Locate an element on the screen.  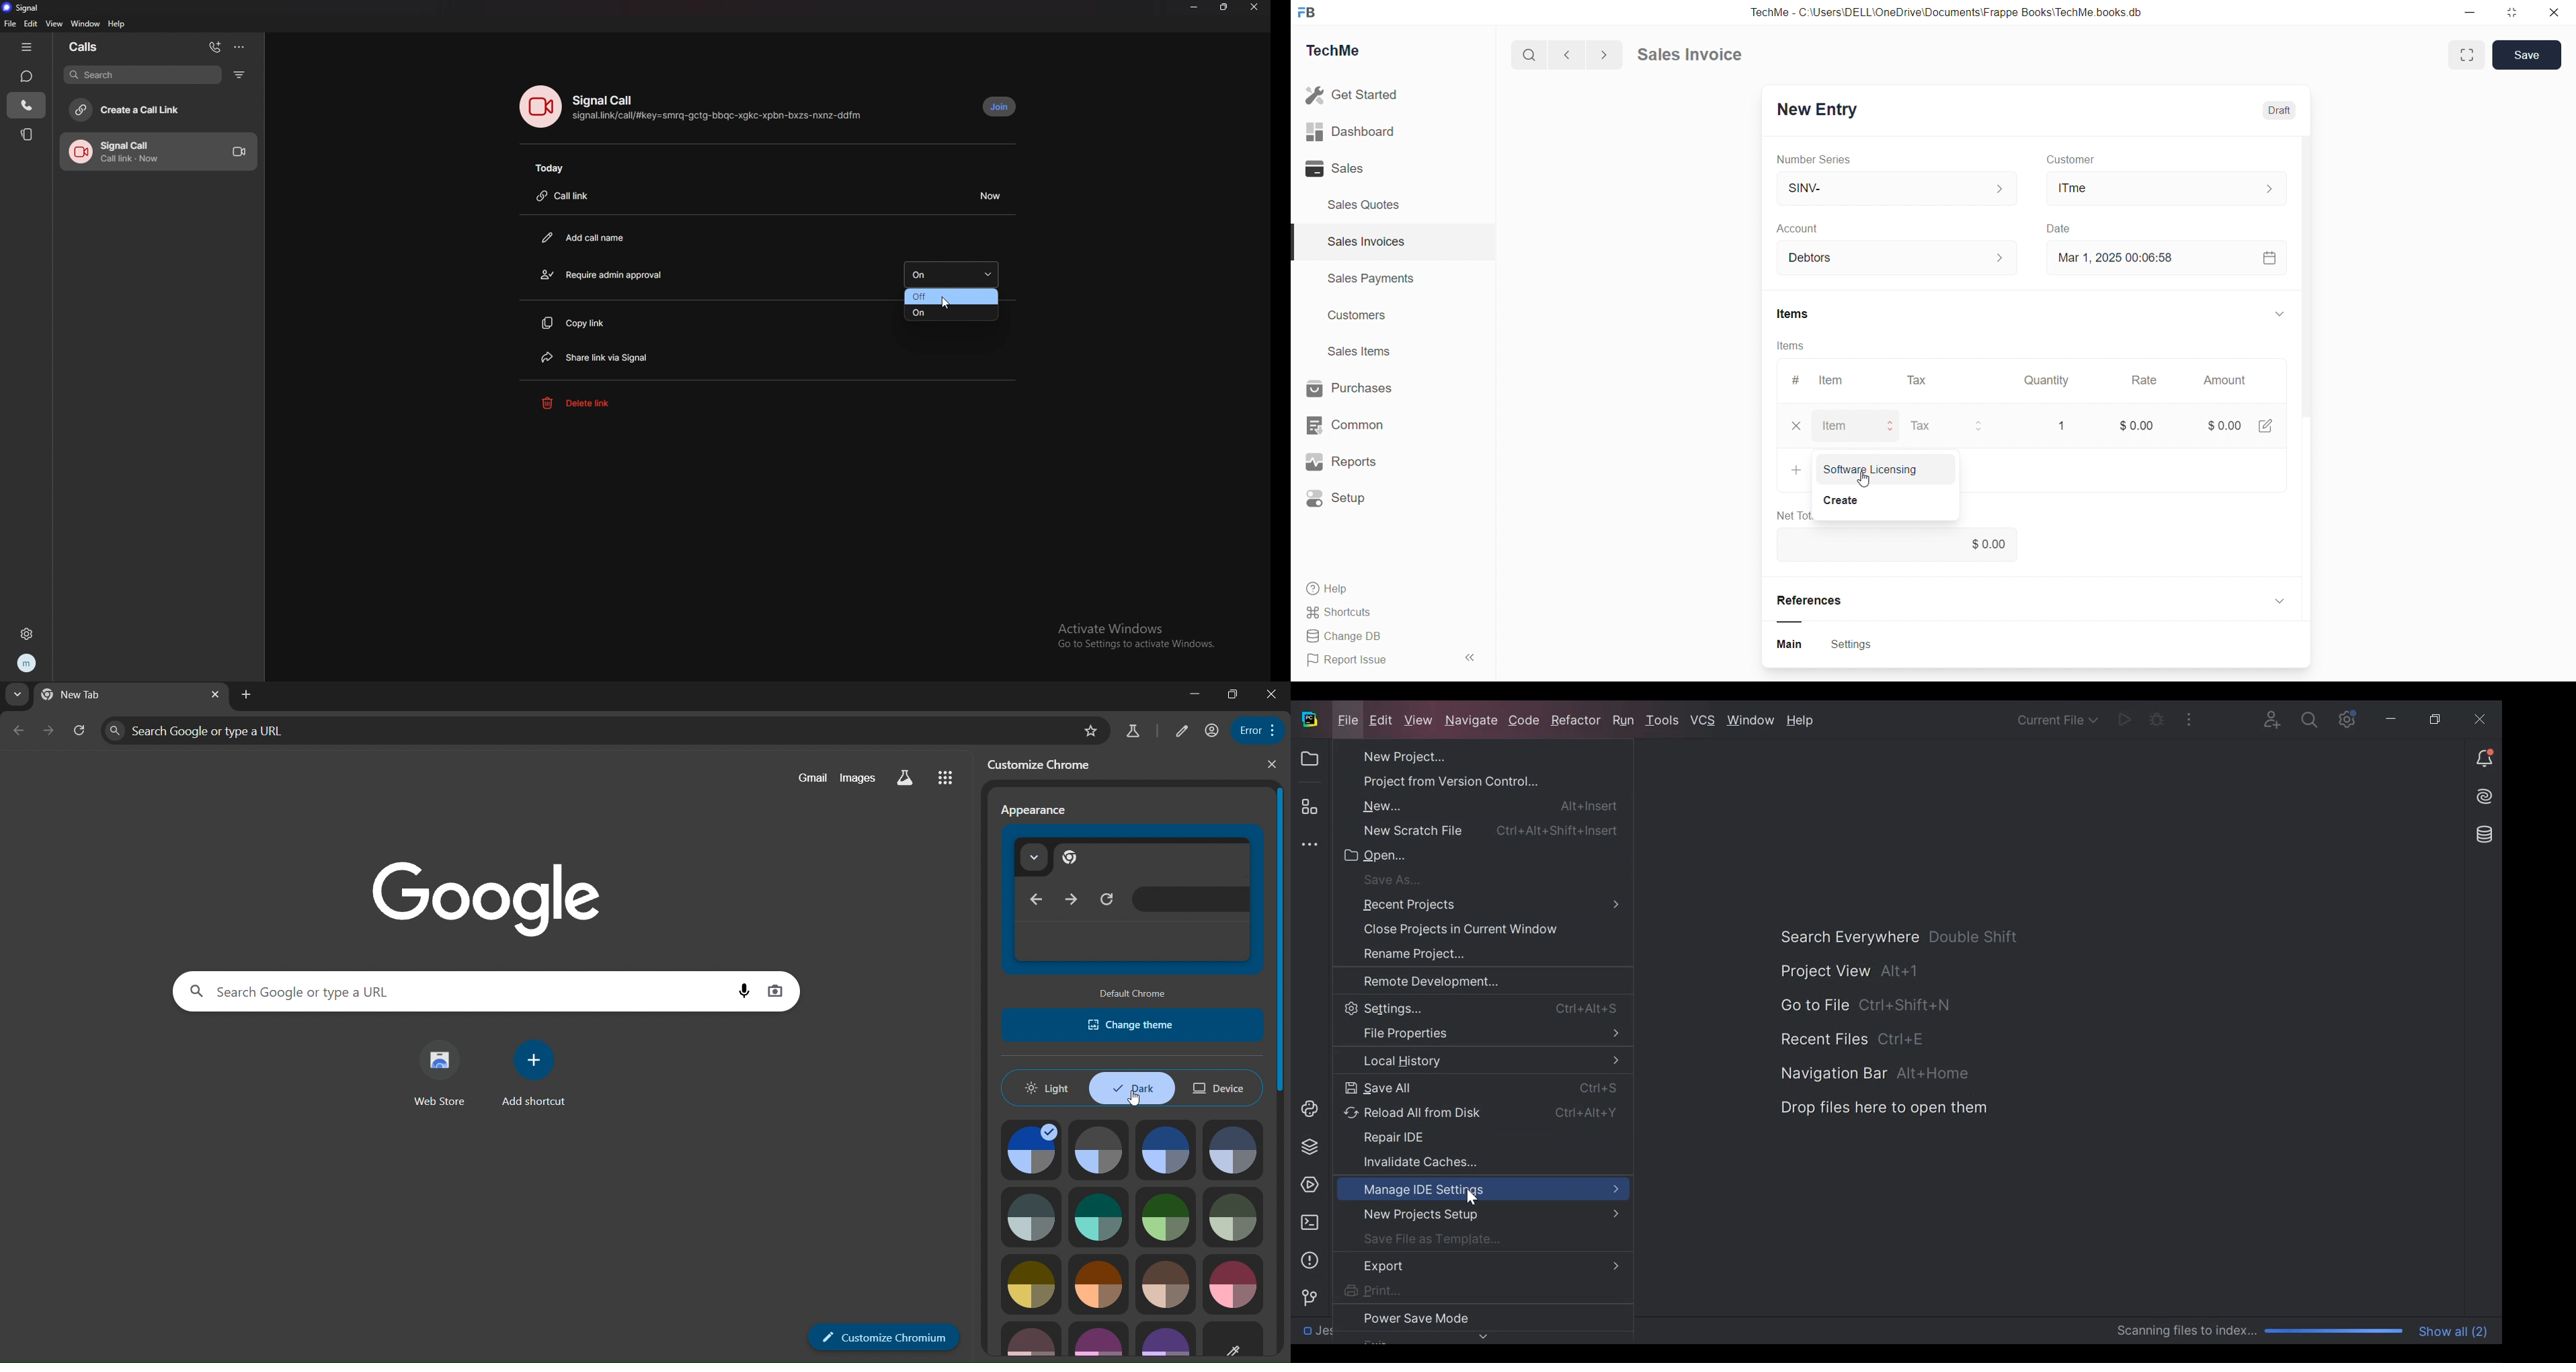
More is located at coordinates (2188, 717).